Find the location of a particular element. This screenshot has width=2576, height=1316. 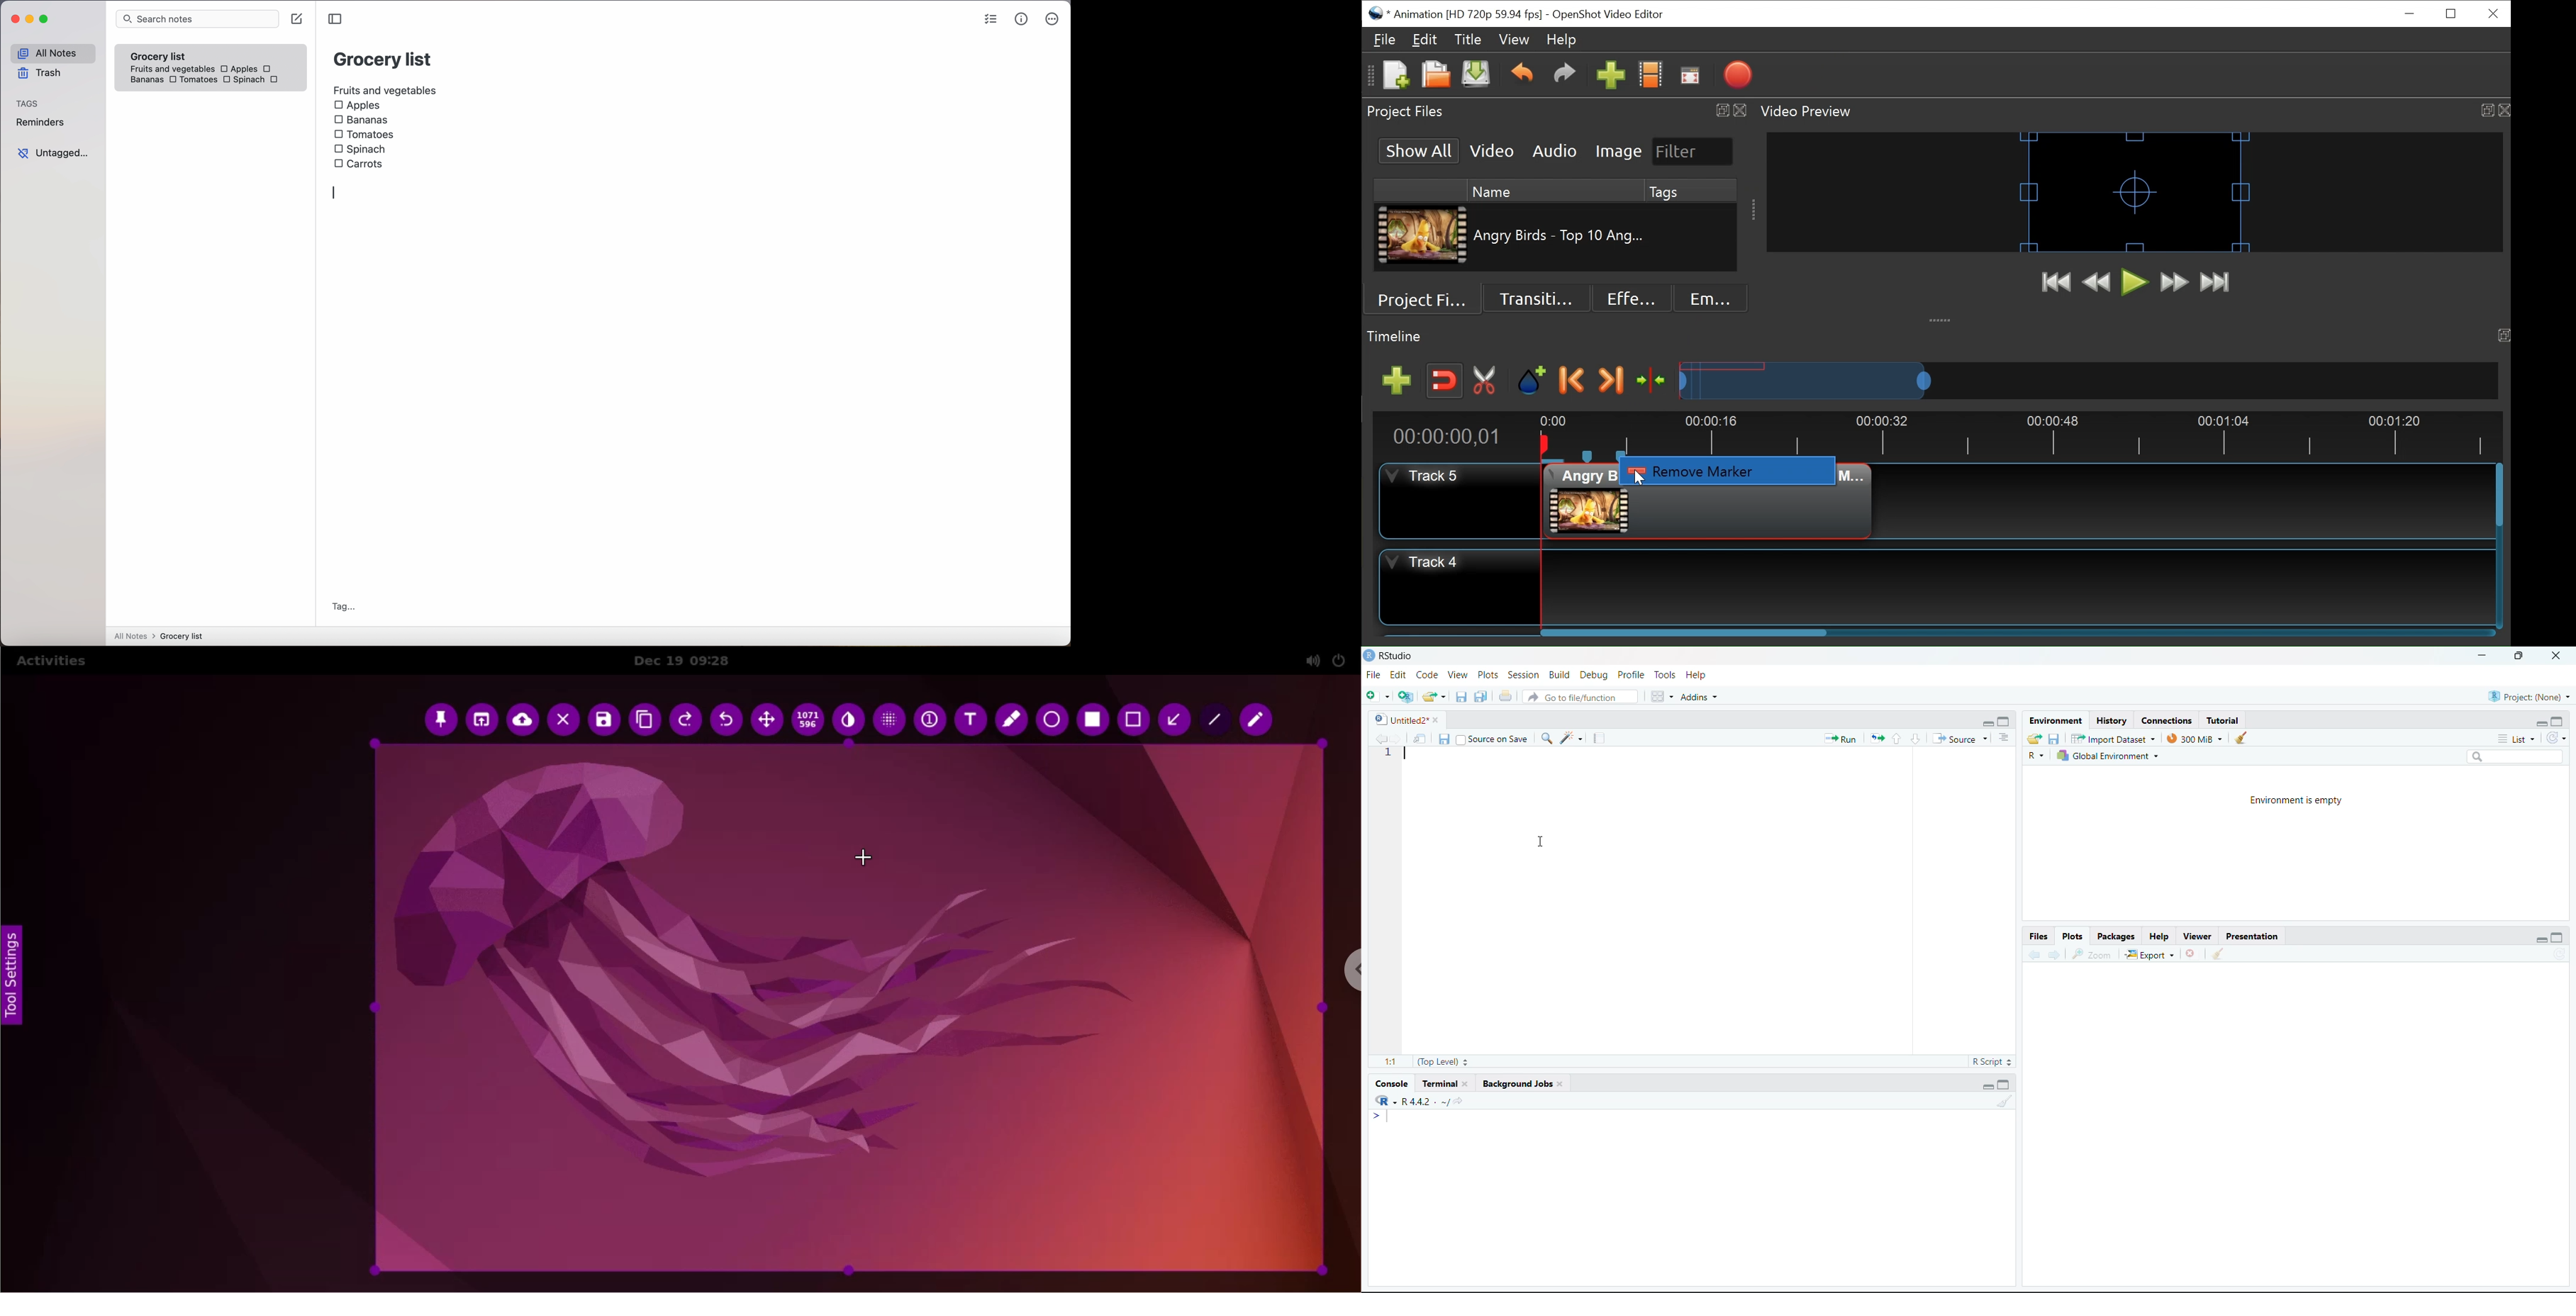

hide r  script is located at coordinates (2538, 722).